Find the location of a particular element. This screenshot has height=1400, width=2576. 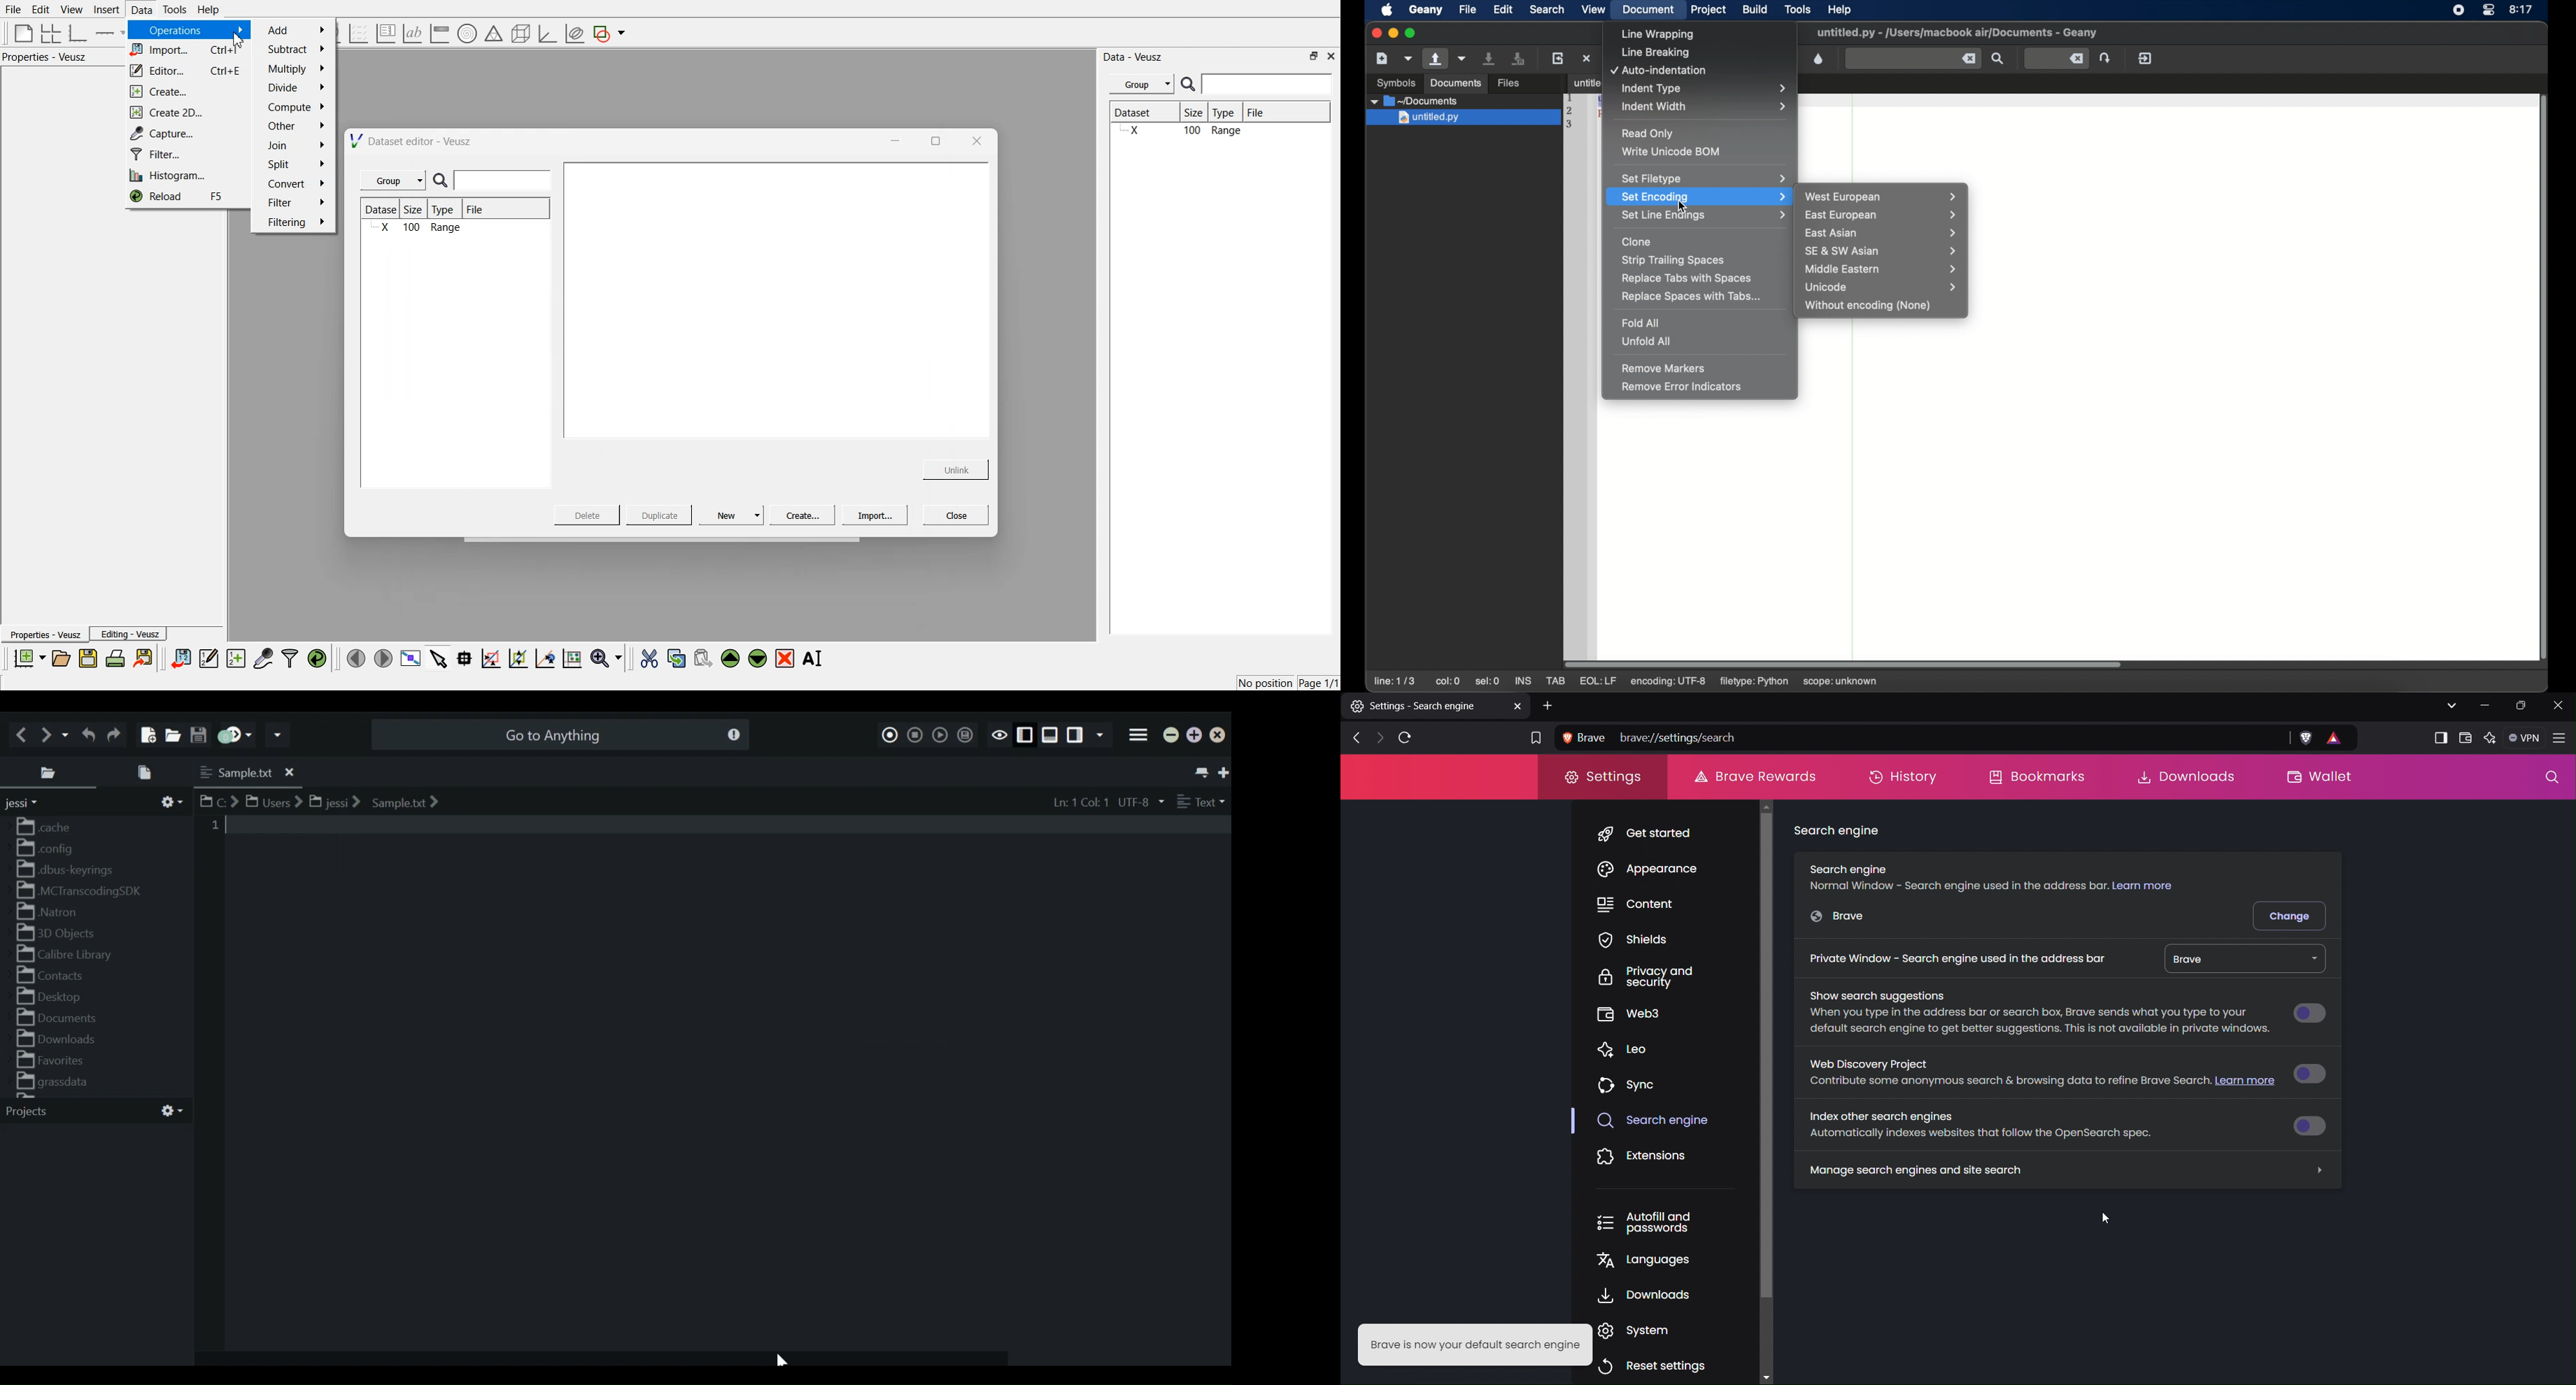

symbols is located at coordinates (1397, 83).